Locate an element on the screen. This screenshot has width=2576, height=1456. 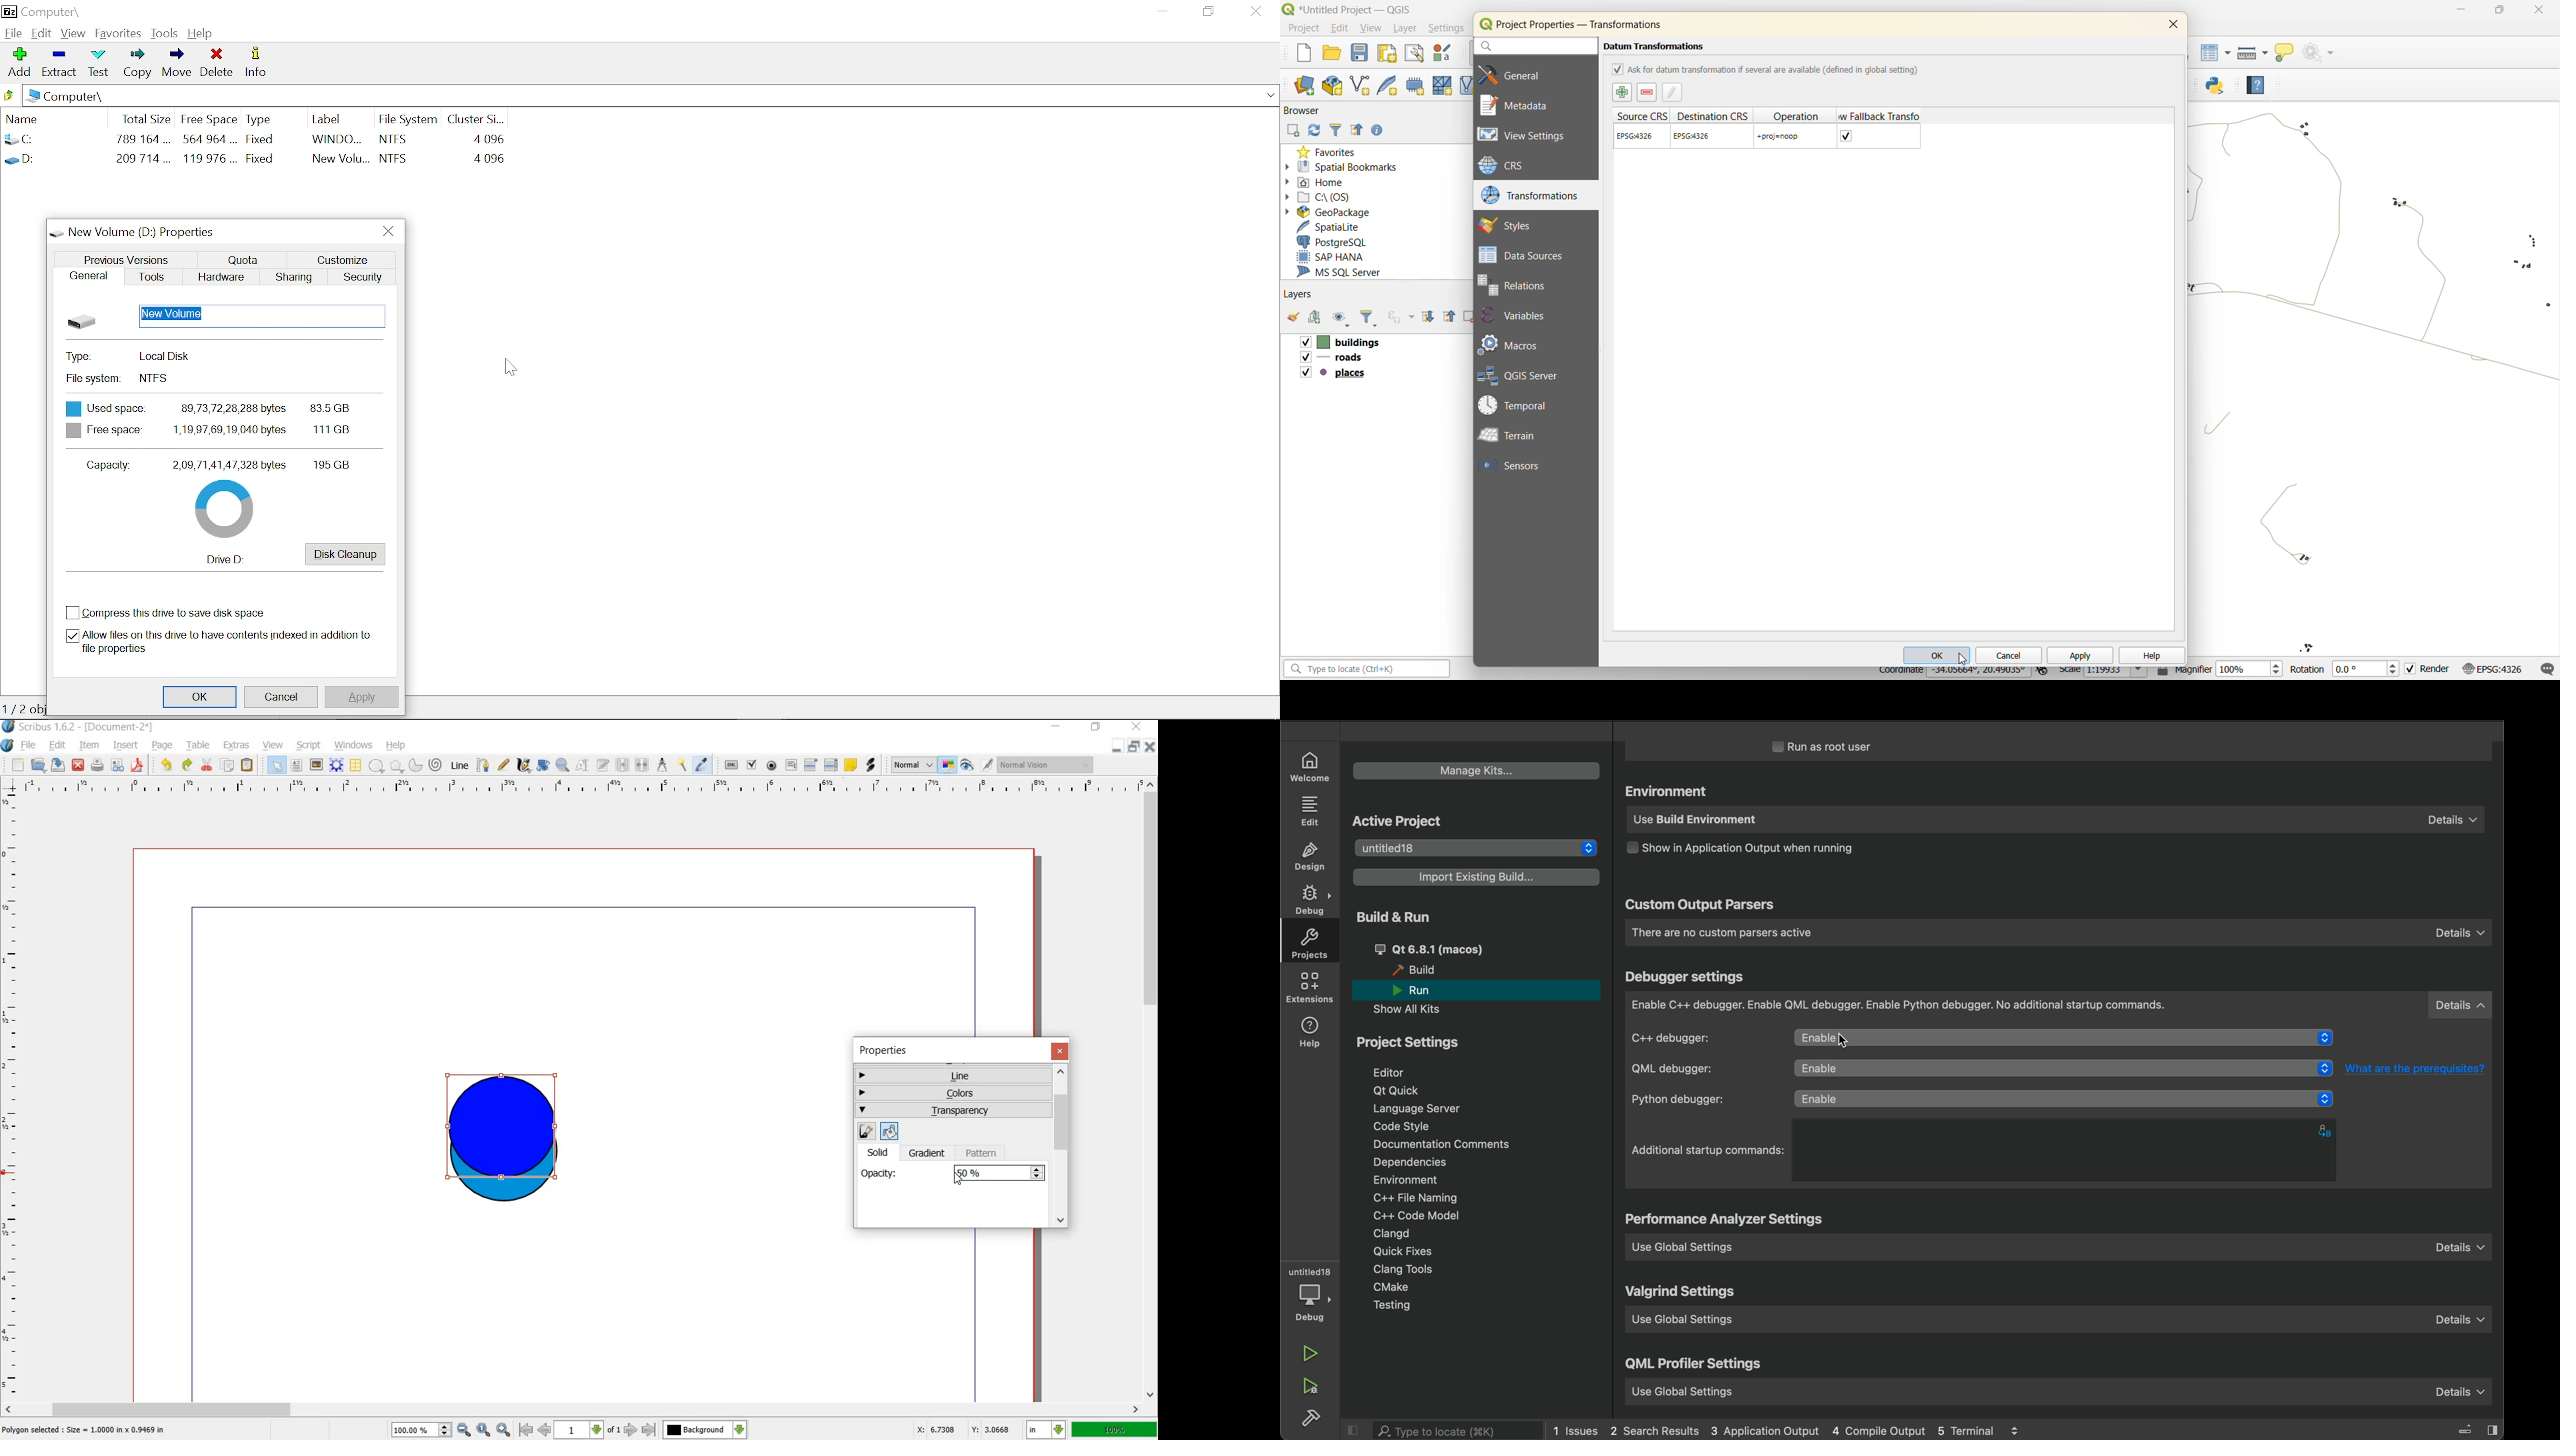
new volume is located at coordinates (261, 317).